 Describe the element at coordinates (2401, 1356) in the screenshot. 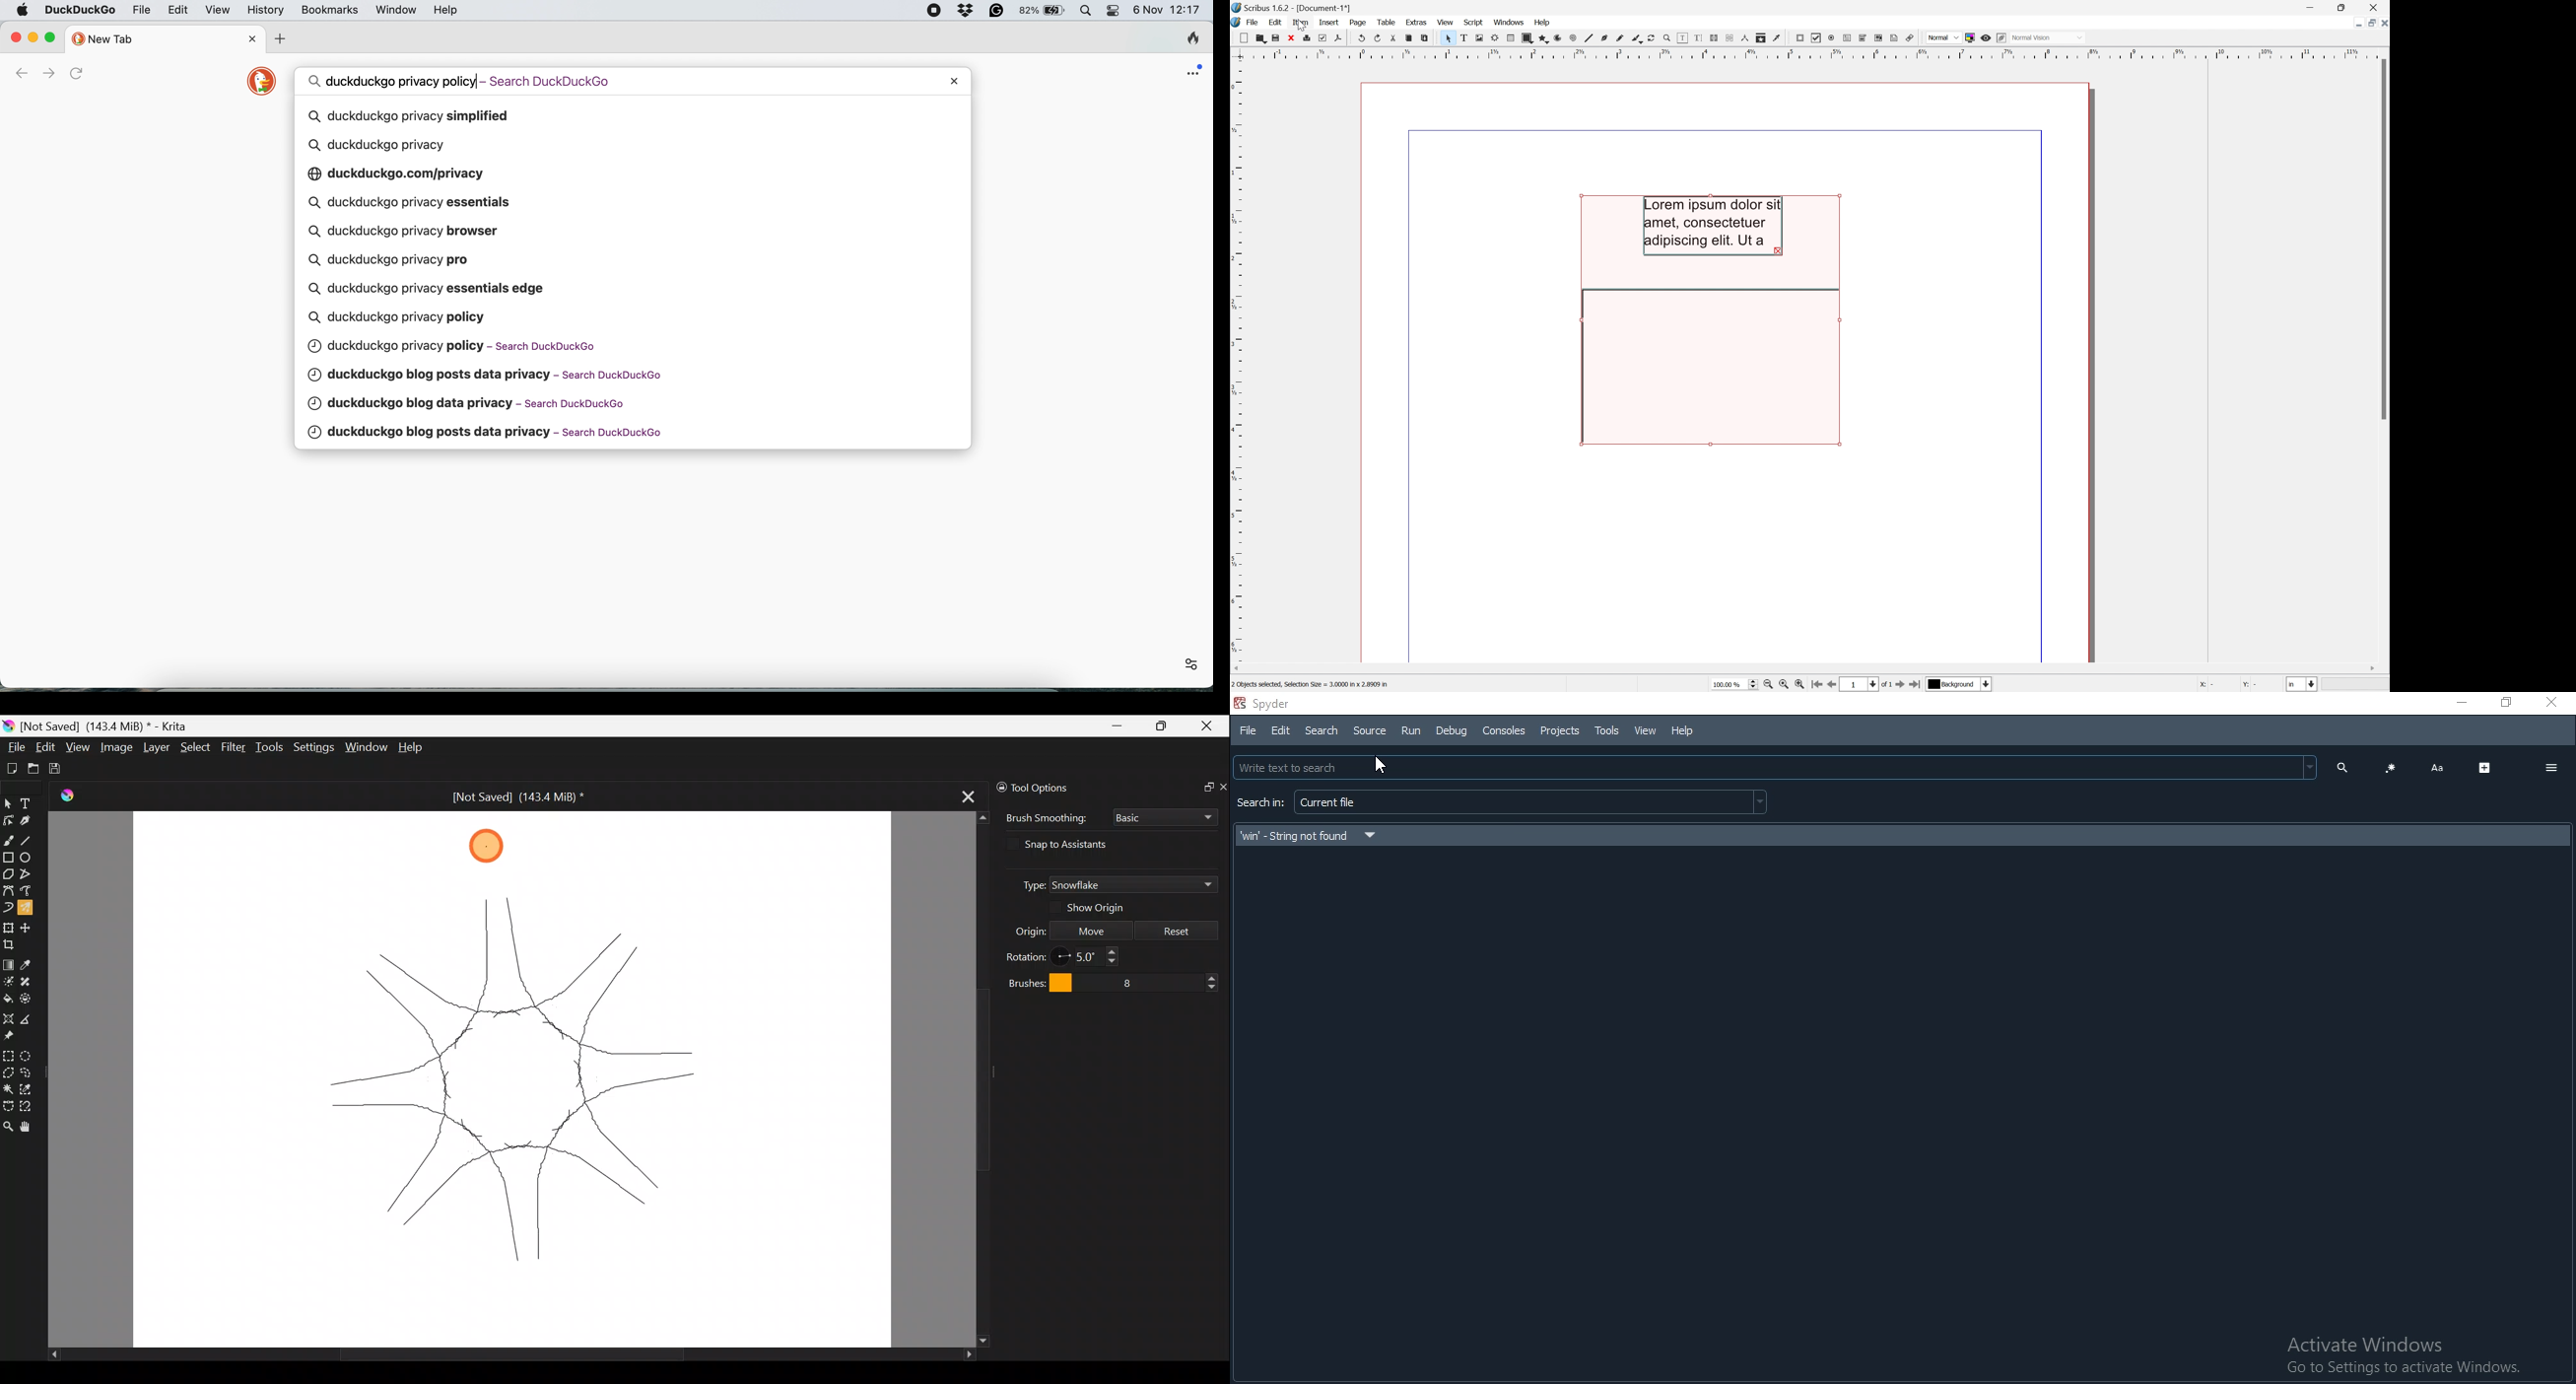

I see `Activate Windows
Go to Settings to activate Windows.` at that location.